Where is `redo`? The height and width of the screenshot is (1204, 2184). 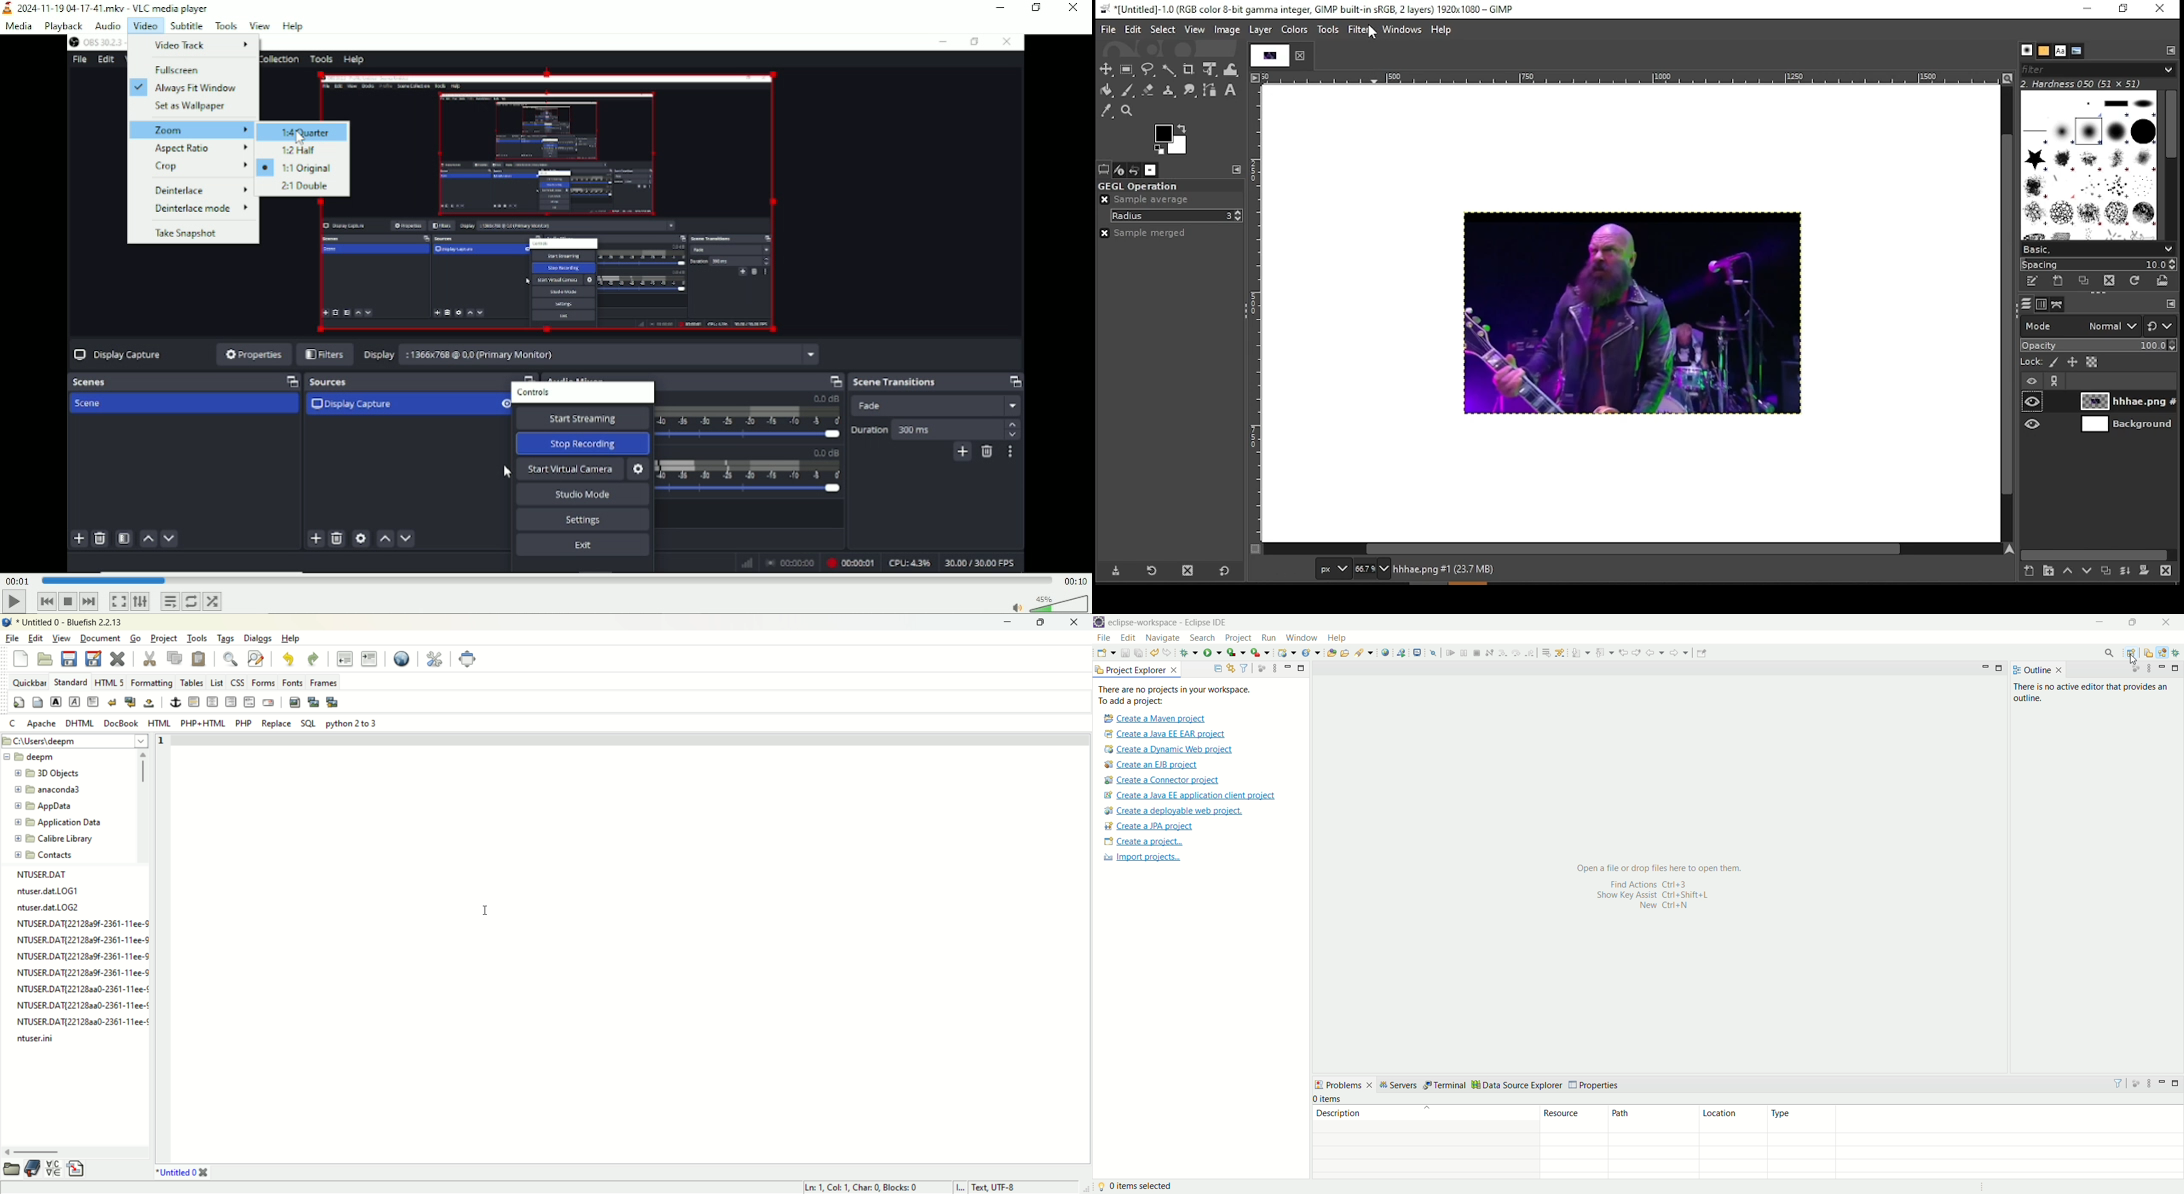 redo is located at coordinates (315, 659).